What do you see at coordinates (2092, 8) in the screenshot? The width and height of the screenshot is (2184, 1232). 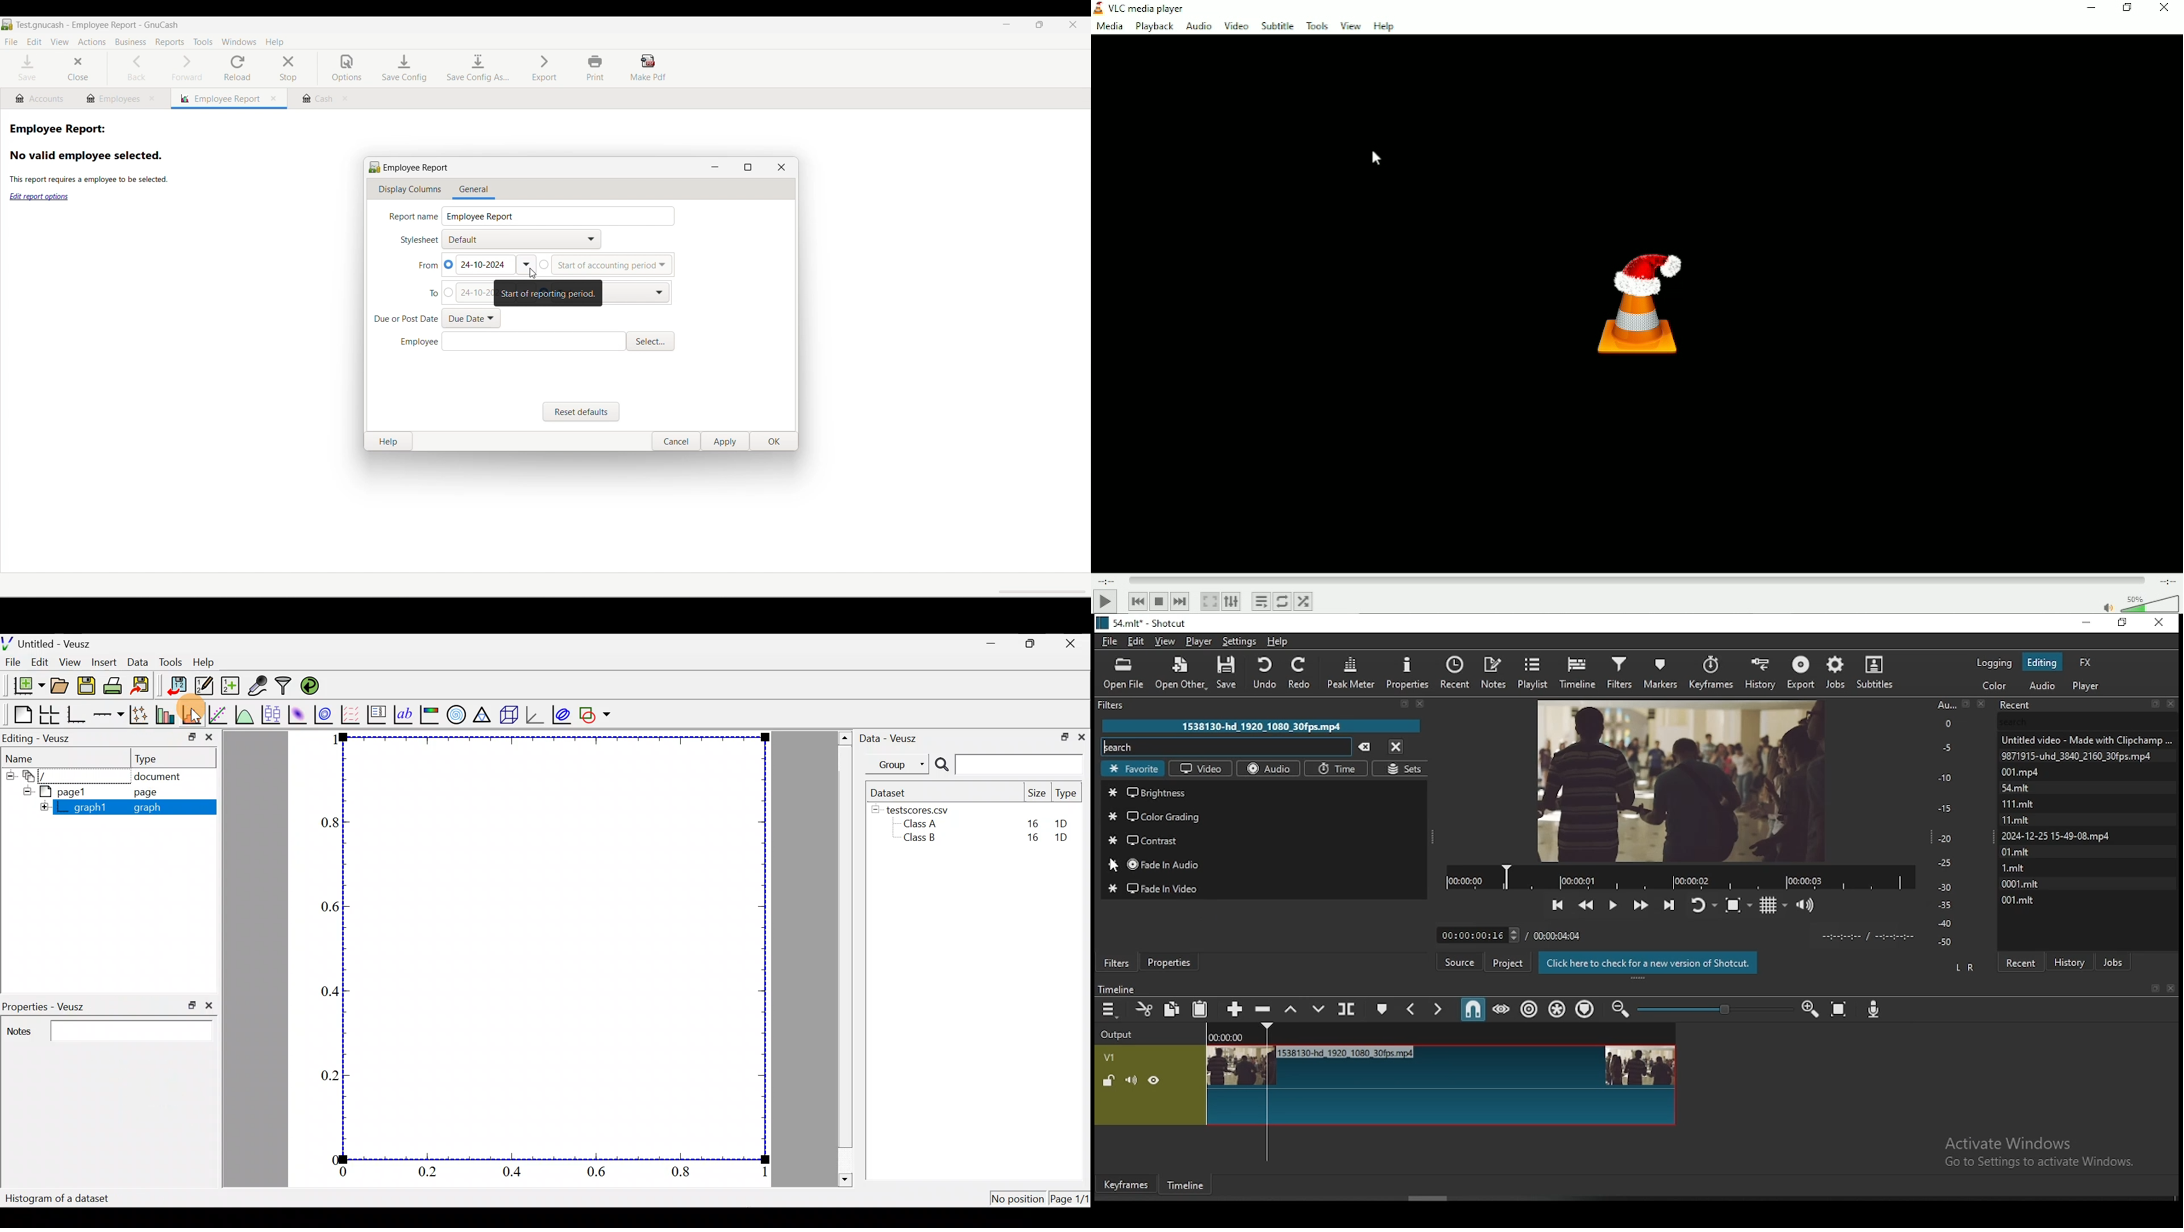 I see `Minimize` at bounding box center [2092, 8].